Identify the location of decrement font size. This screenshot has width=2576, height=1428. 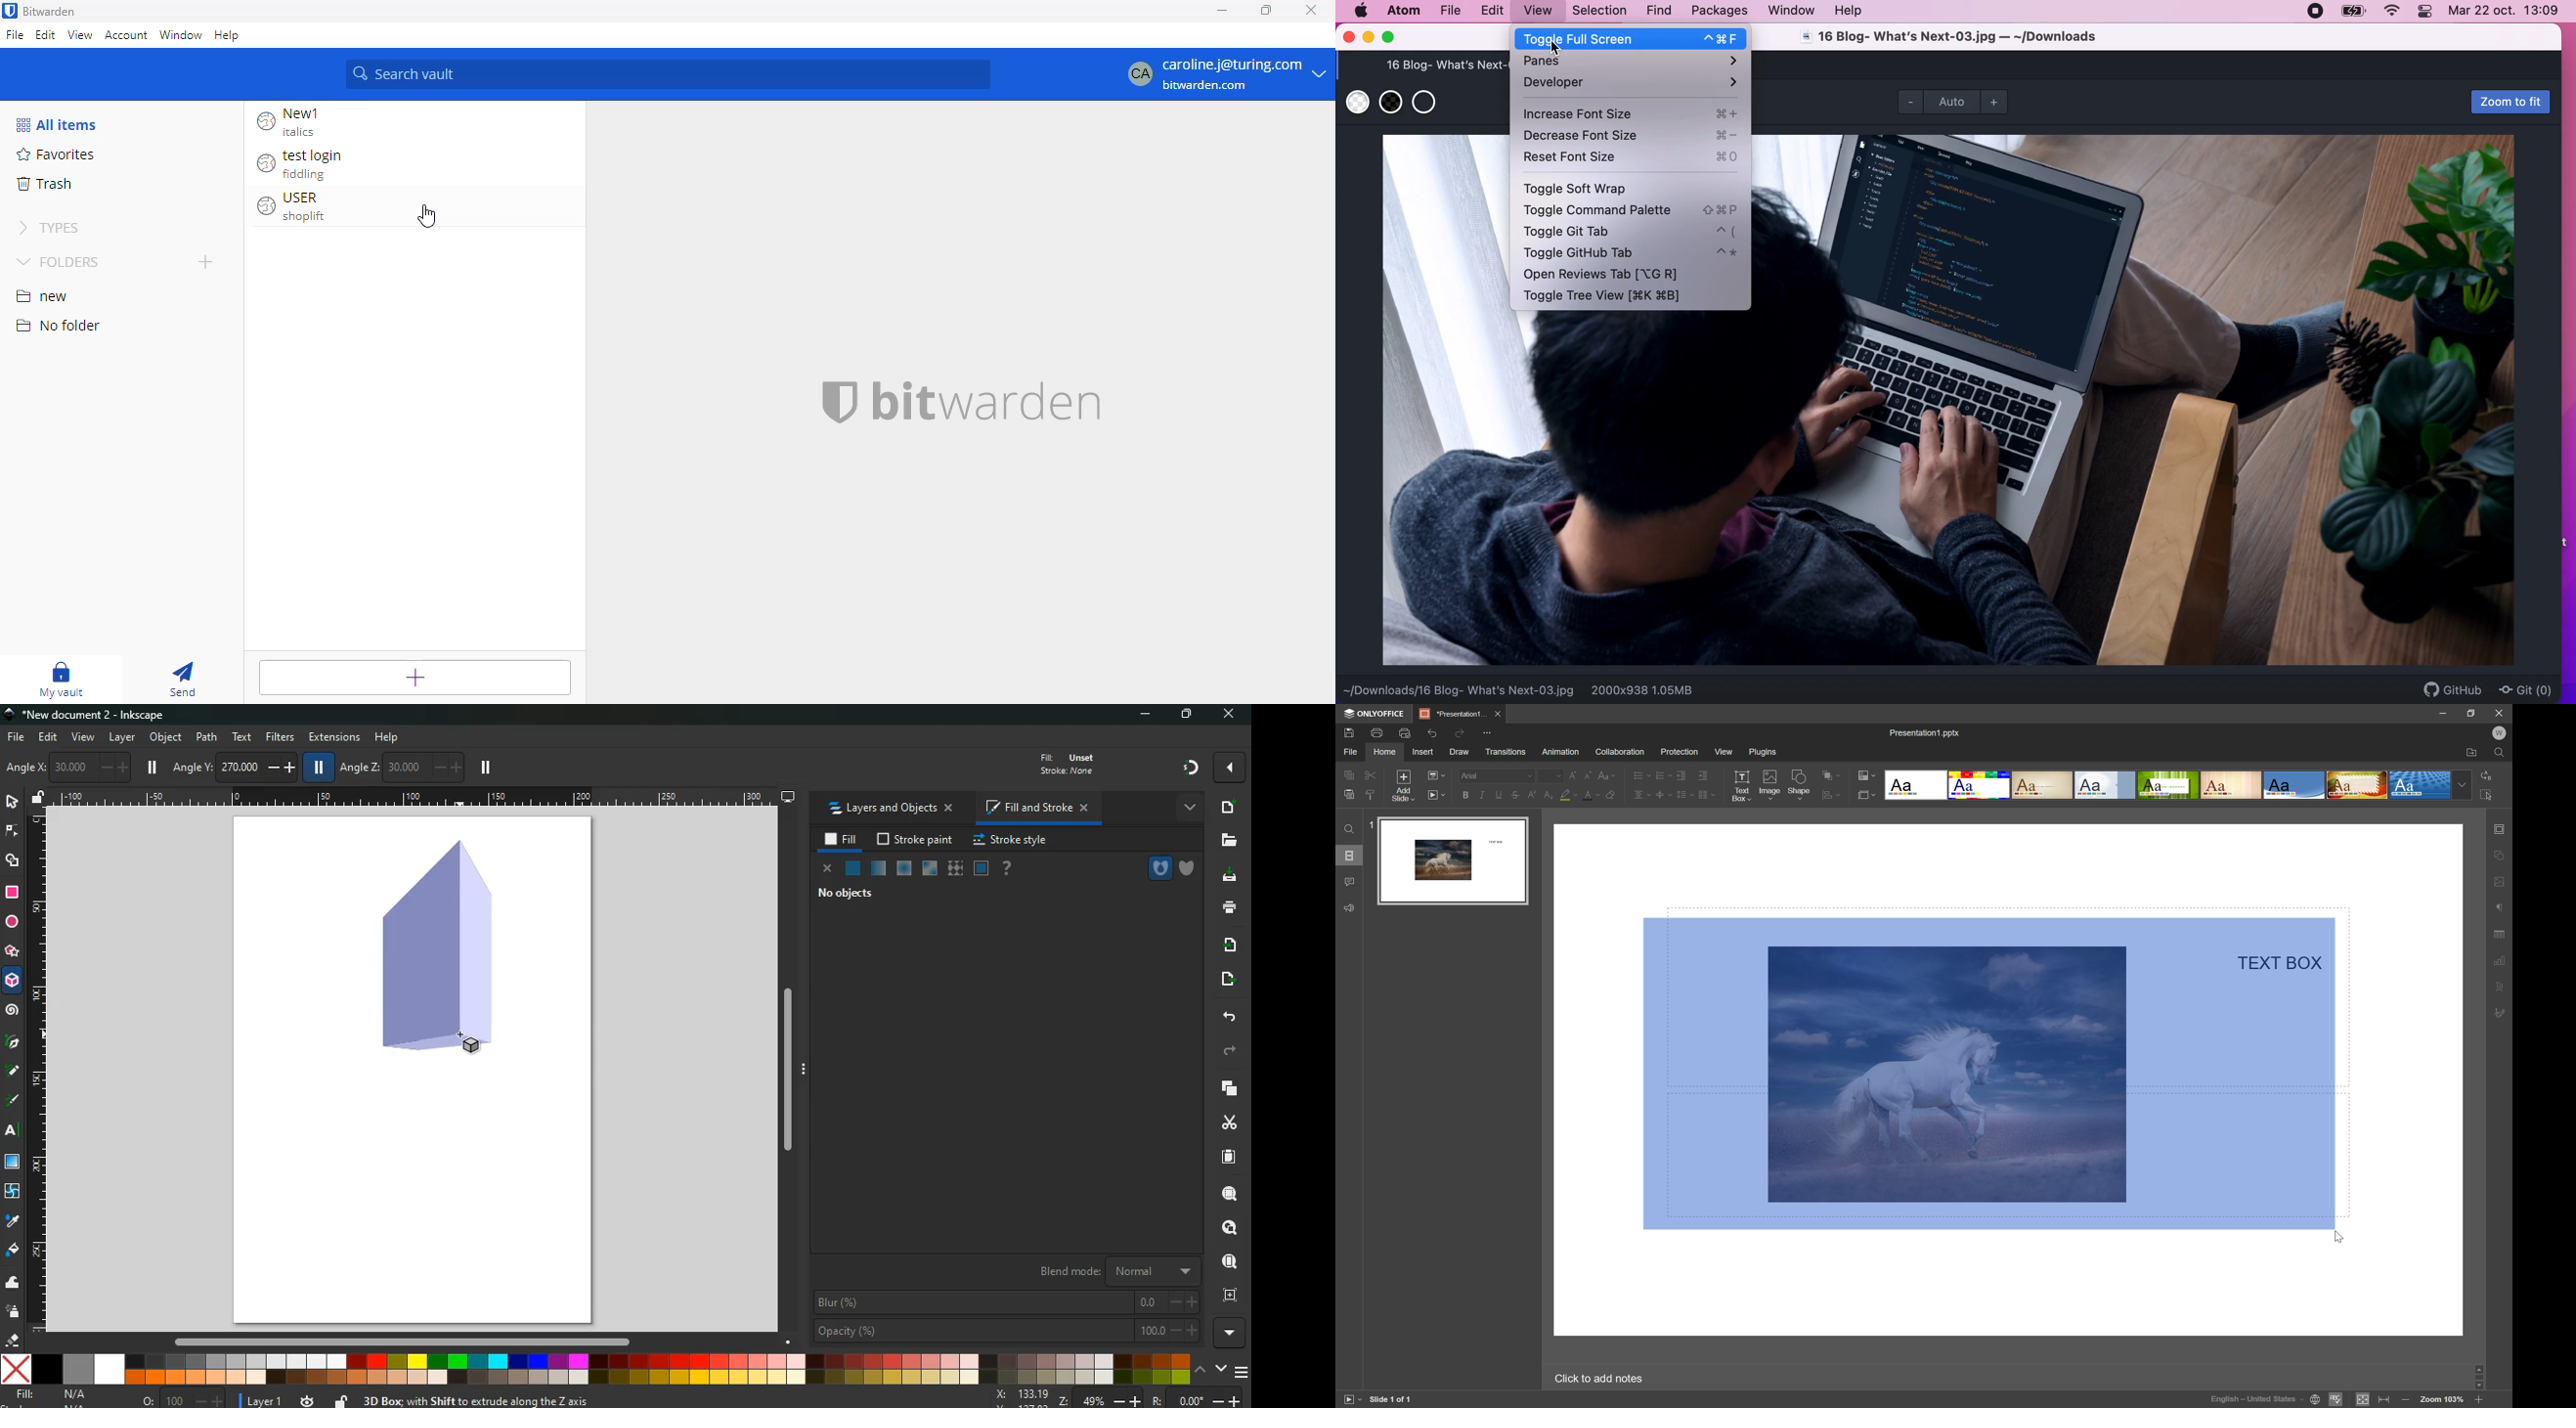
(1588, 774).